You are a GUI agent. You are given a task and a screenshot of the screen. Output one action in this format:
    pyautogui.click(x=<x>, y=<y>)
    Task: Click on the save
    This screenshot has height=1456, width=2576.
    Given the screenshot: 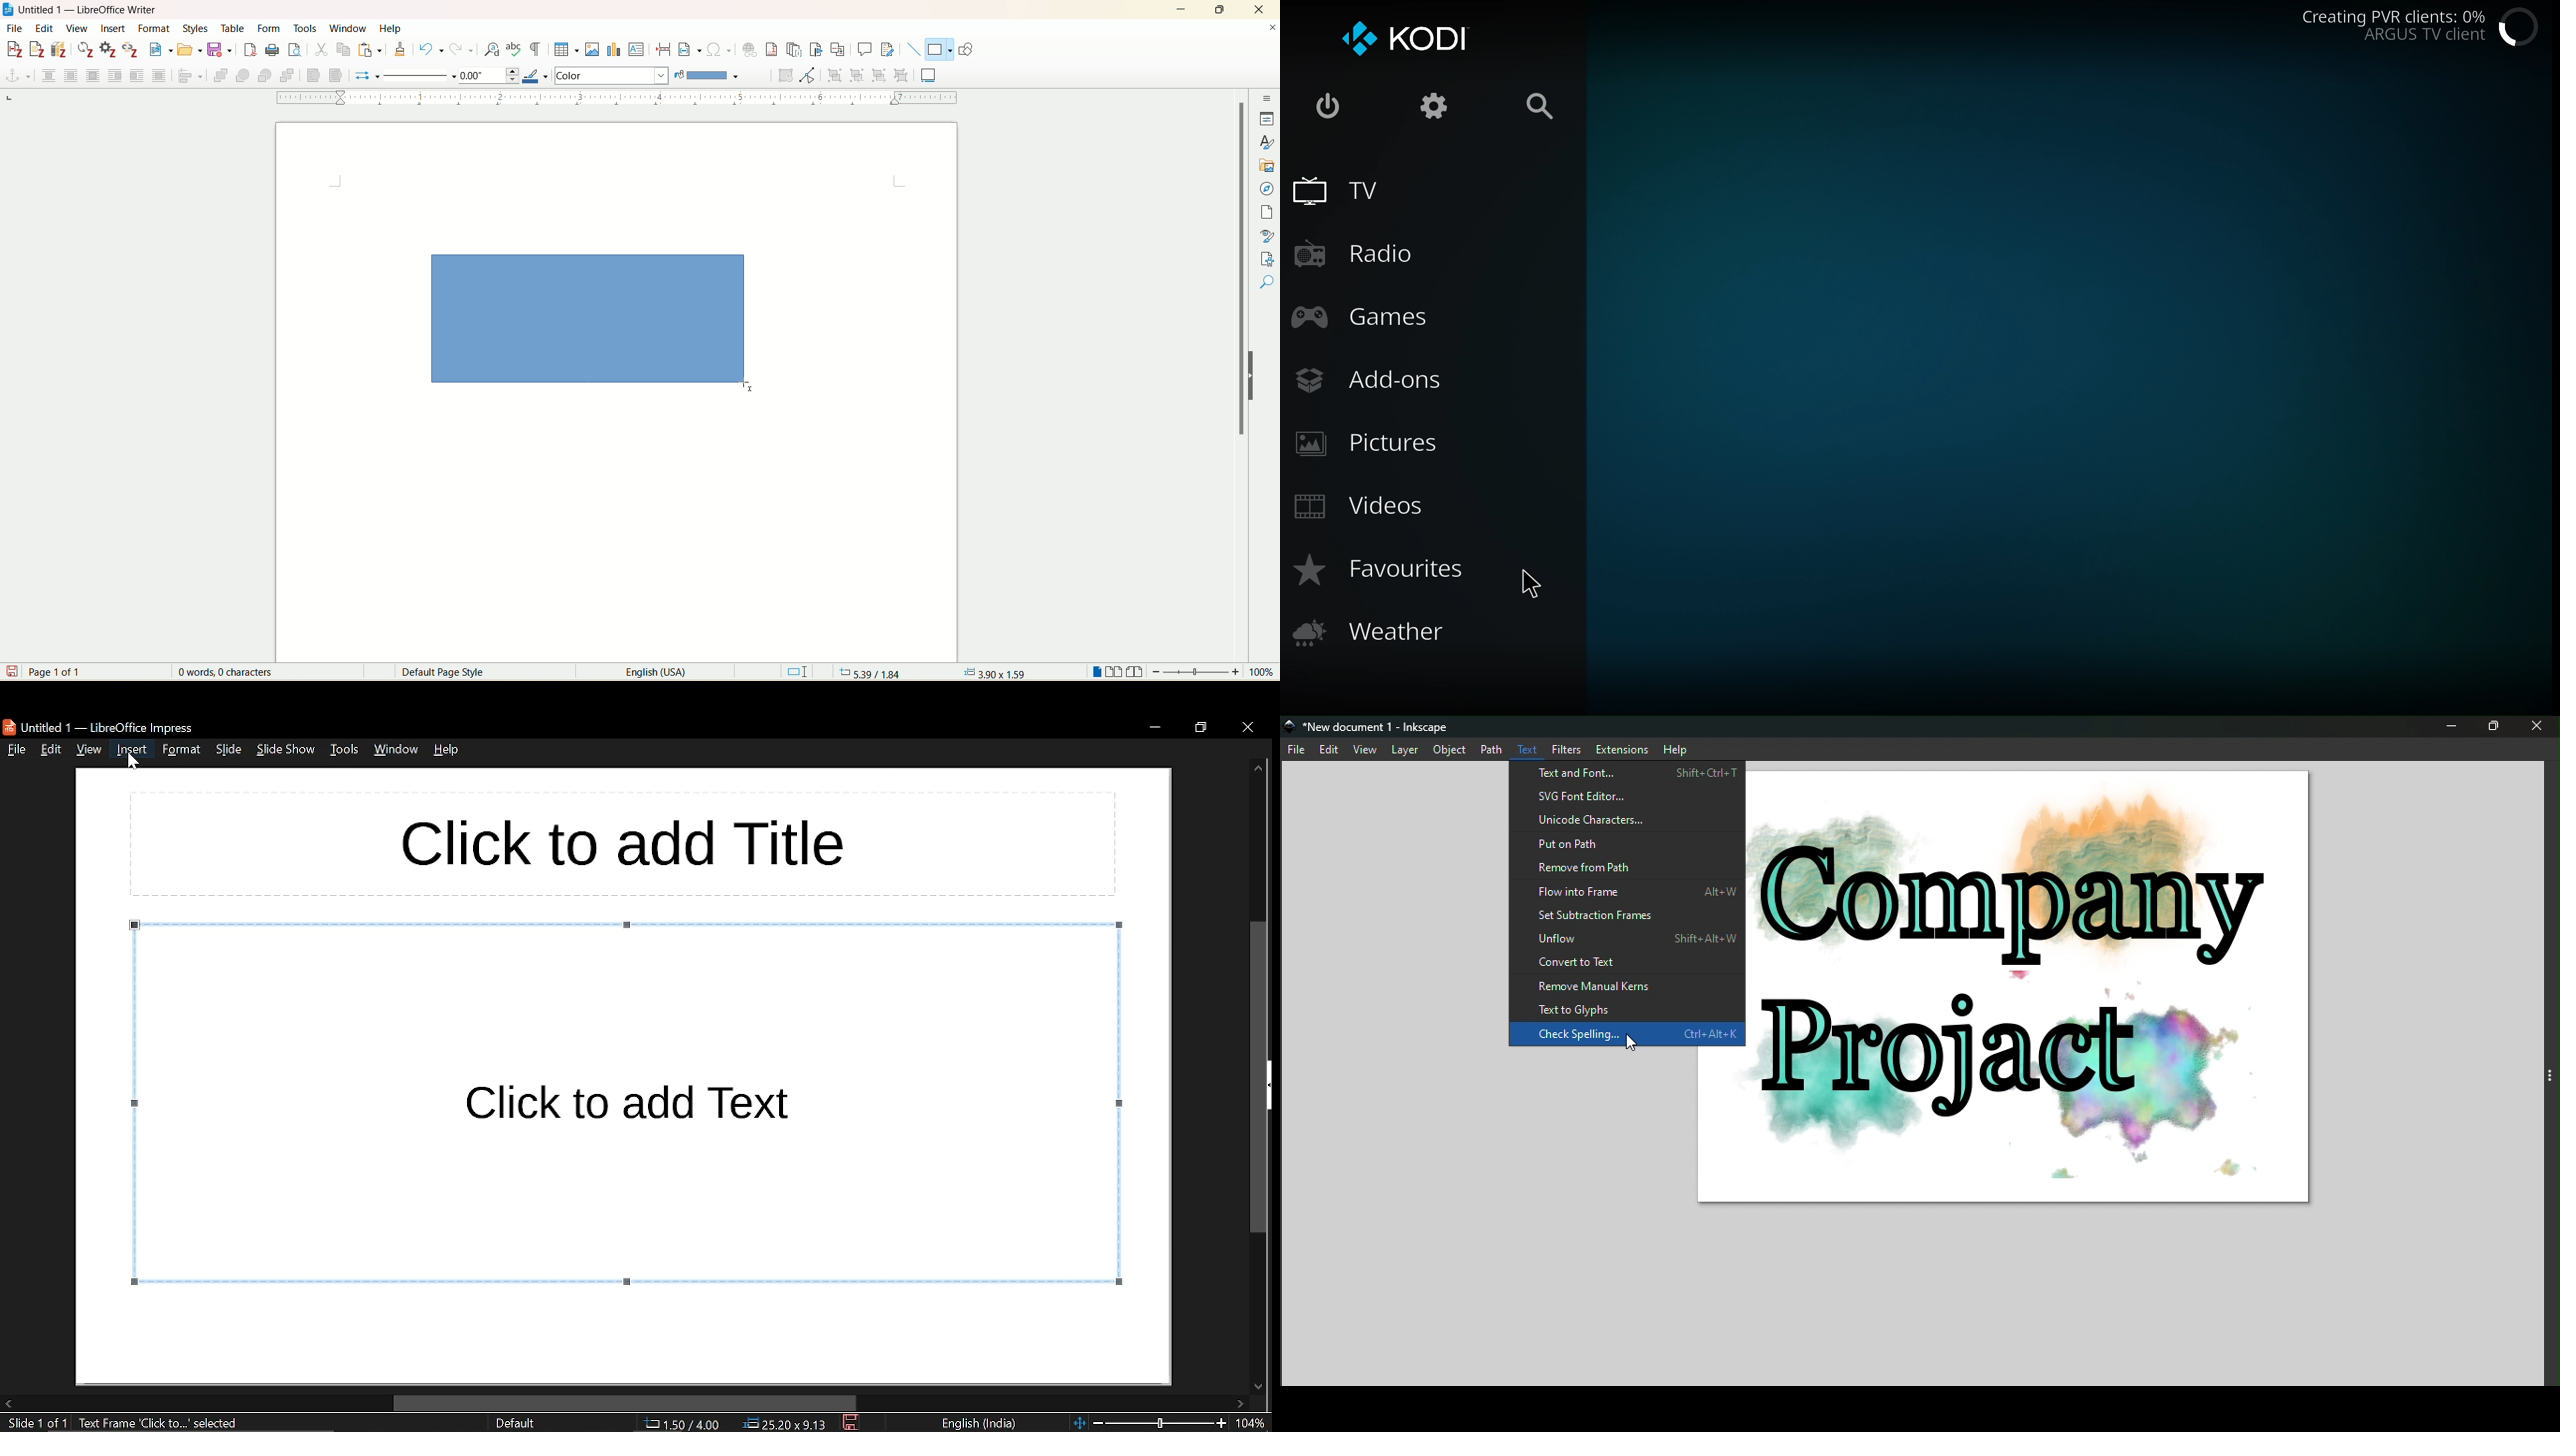 What is the action you would take?
    pyautogui.click(x=221, y=51)
    